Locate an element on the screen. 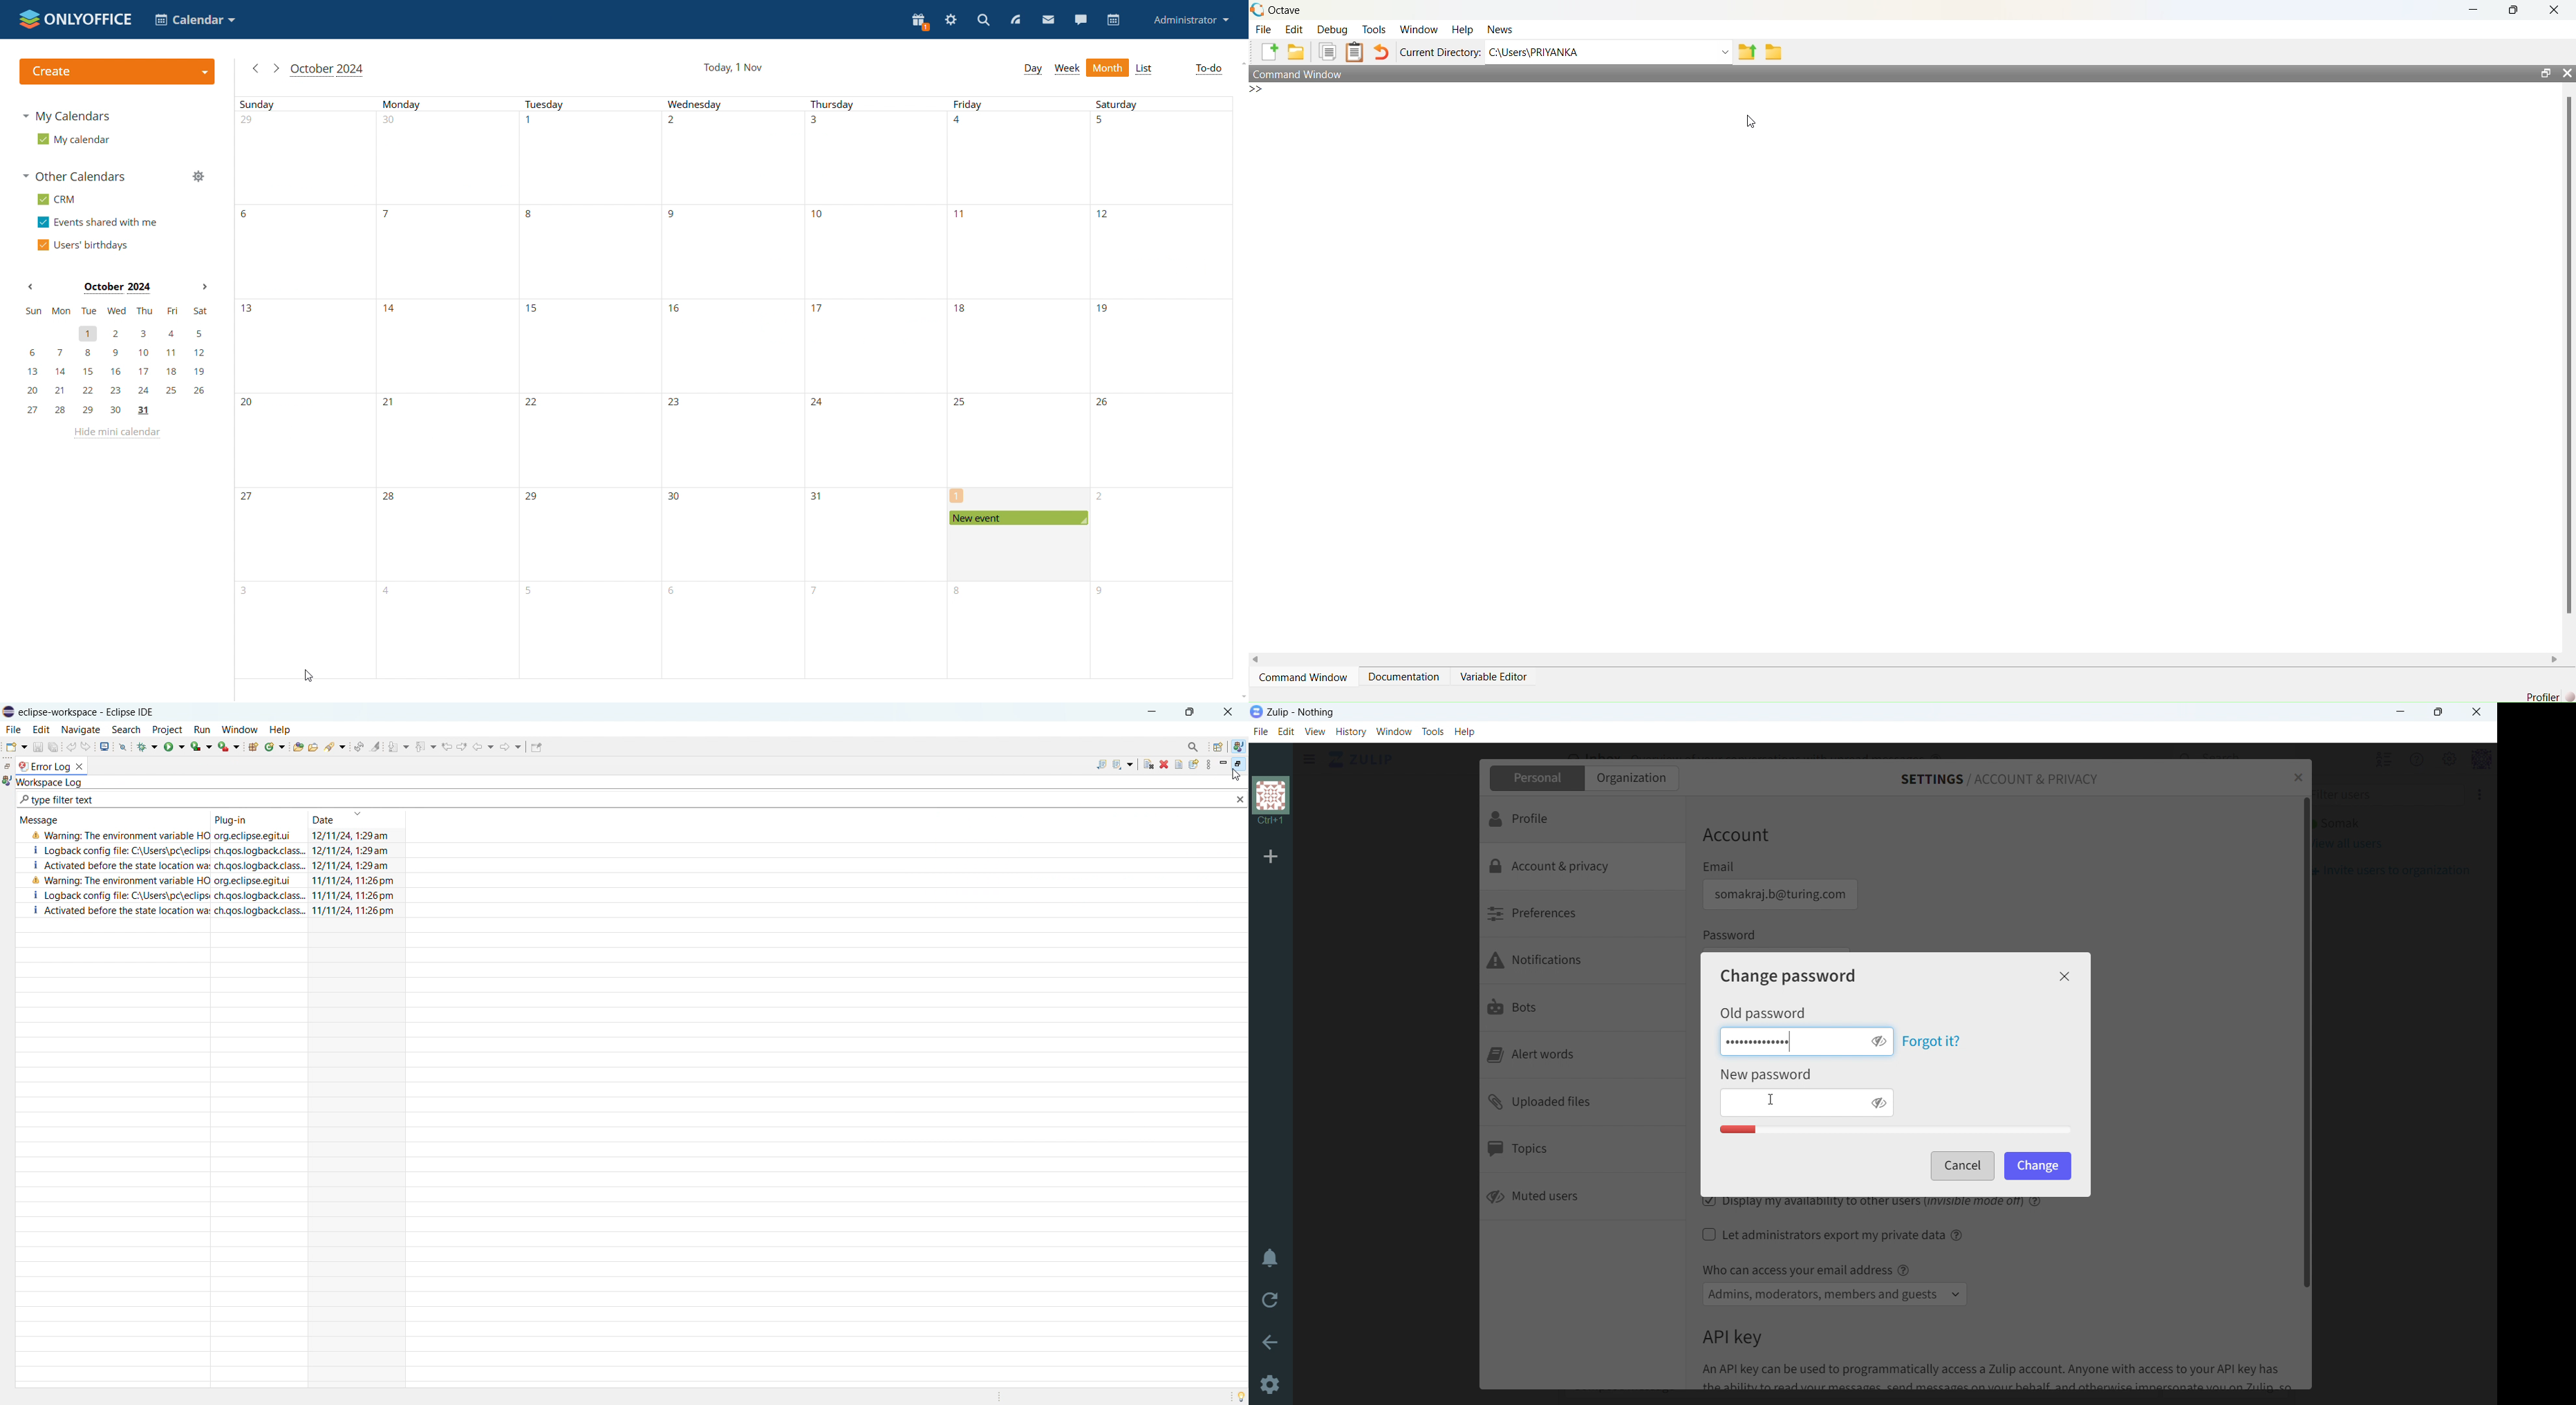 Image resolution: width=2576 pixels, height=1428 pixels. help is located at coordinates (1958, 1235).